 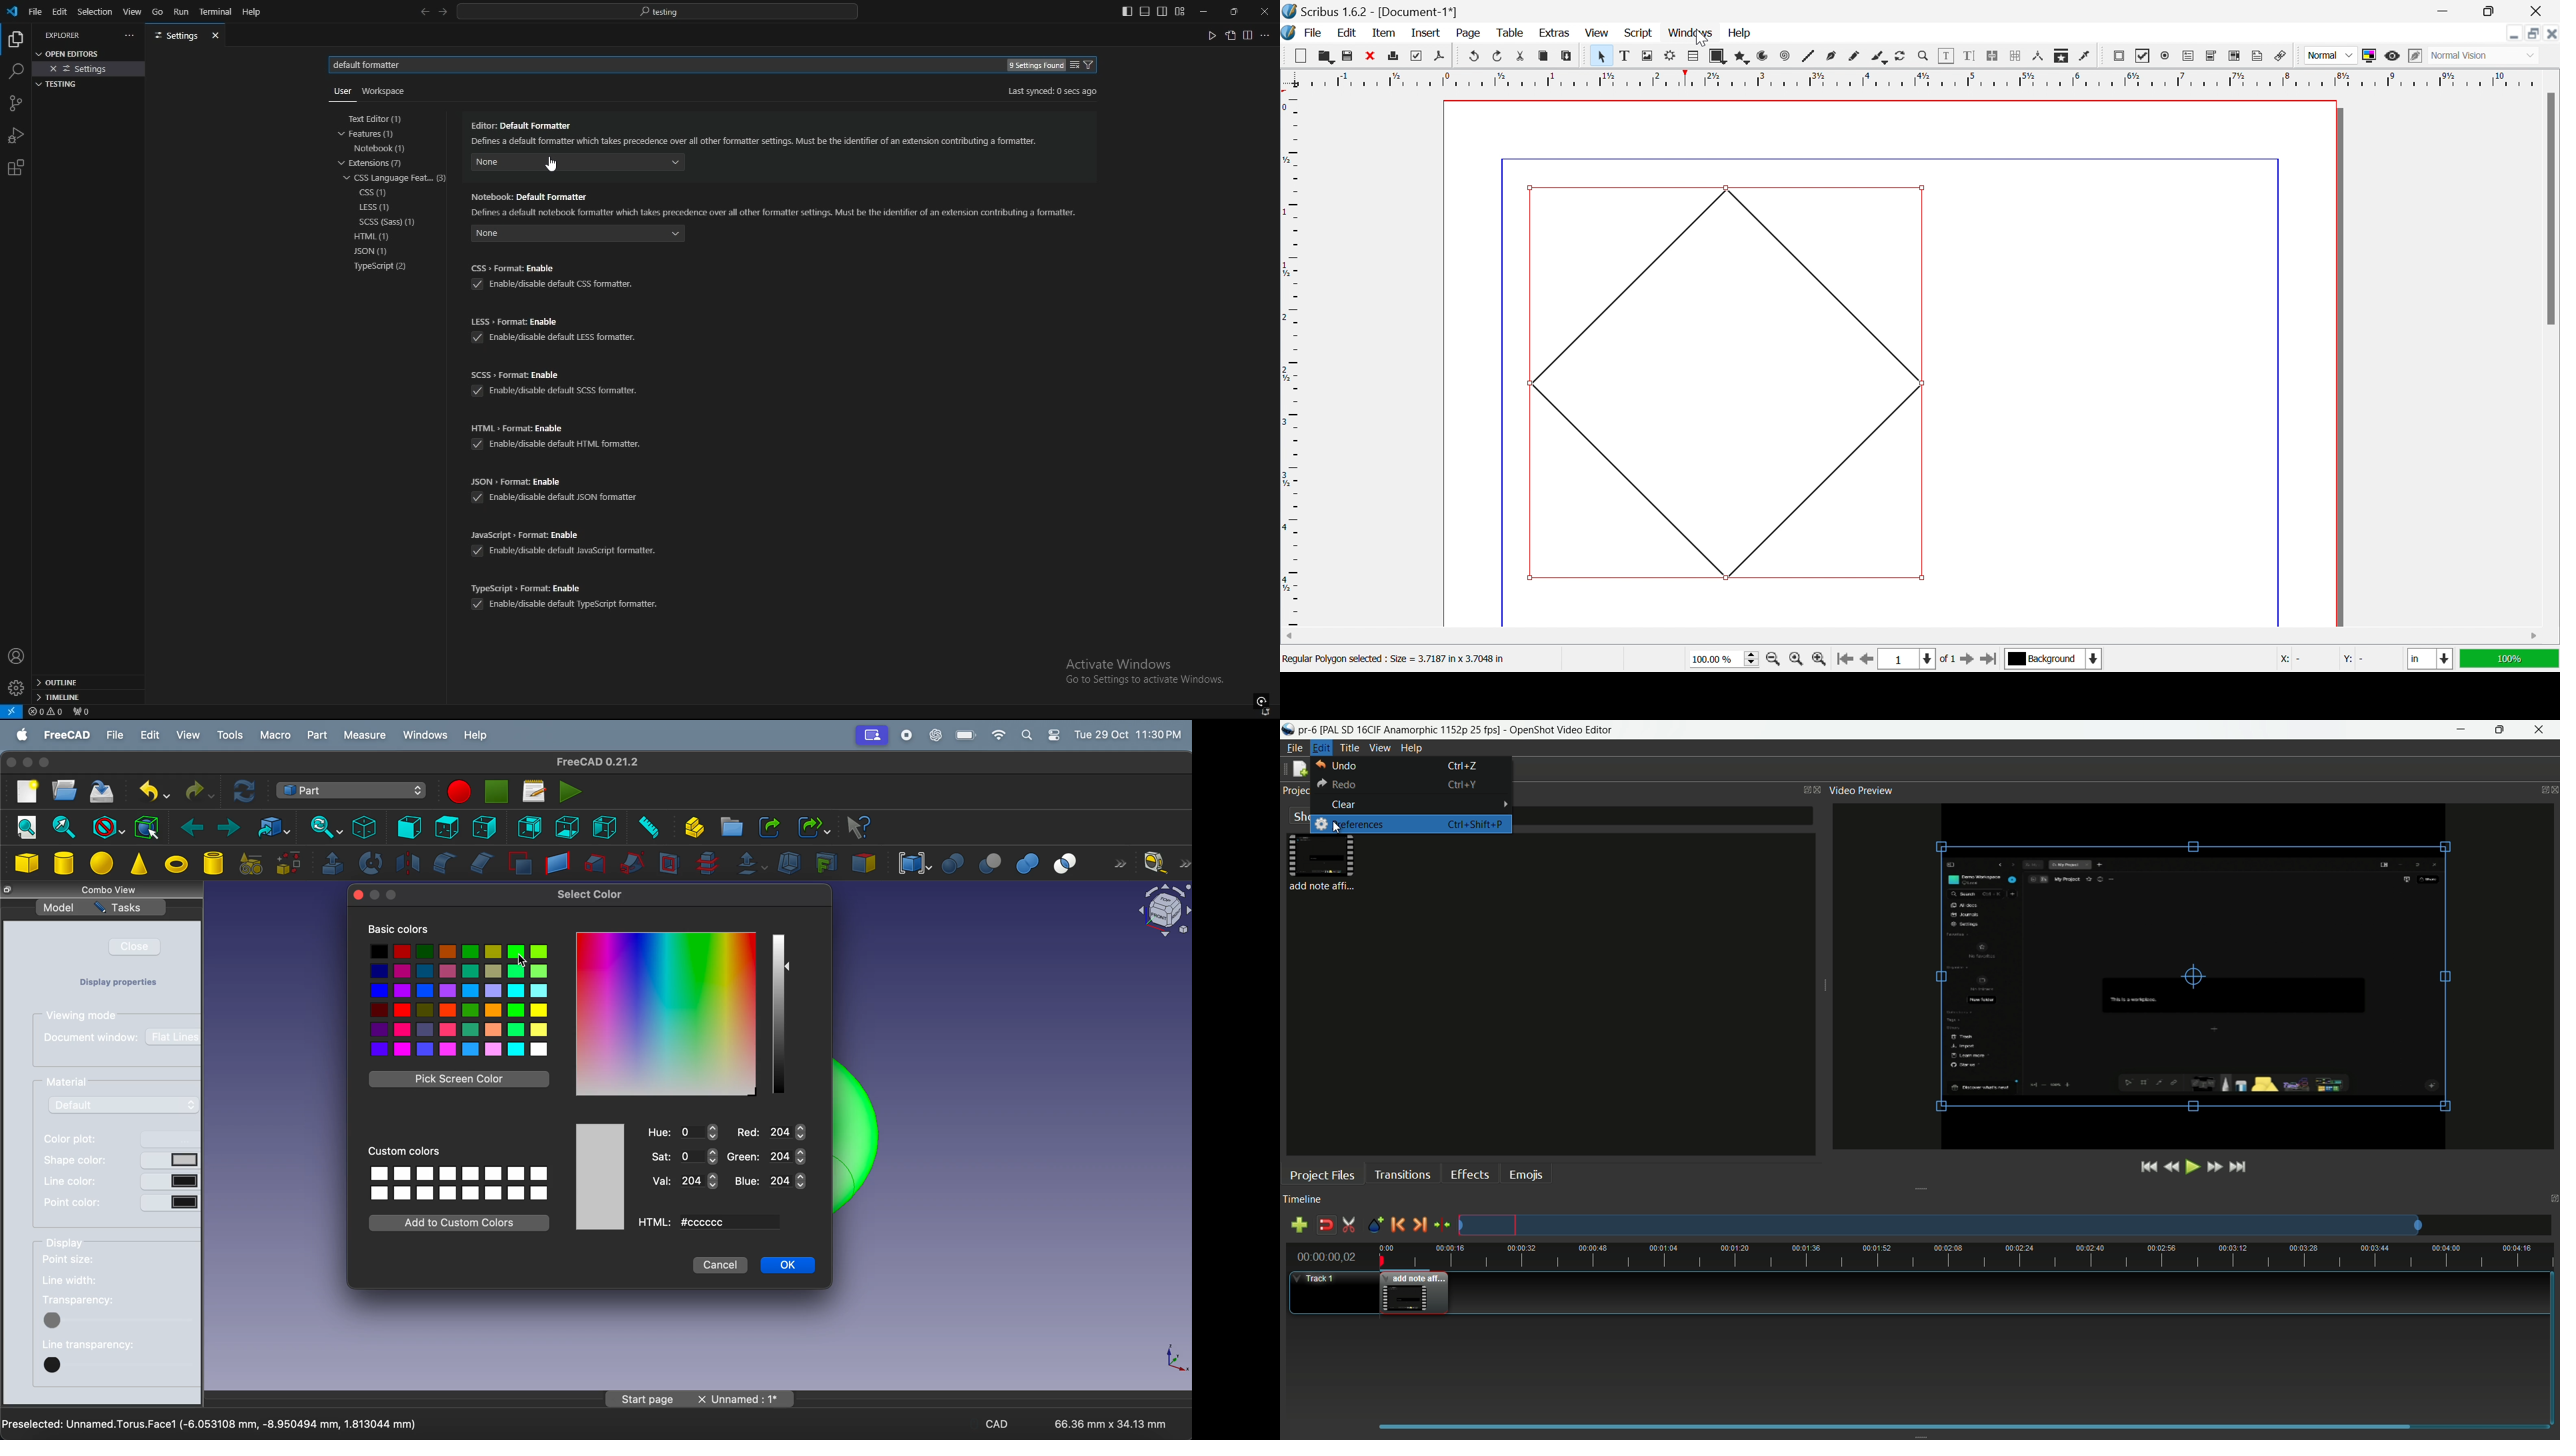 What do you see at coordinates (1204, 12) in the screenshot?
I see `minimize` at bounding box center [1204, 12].